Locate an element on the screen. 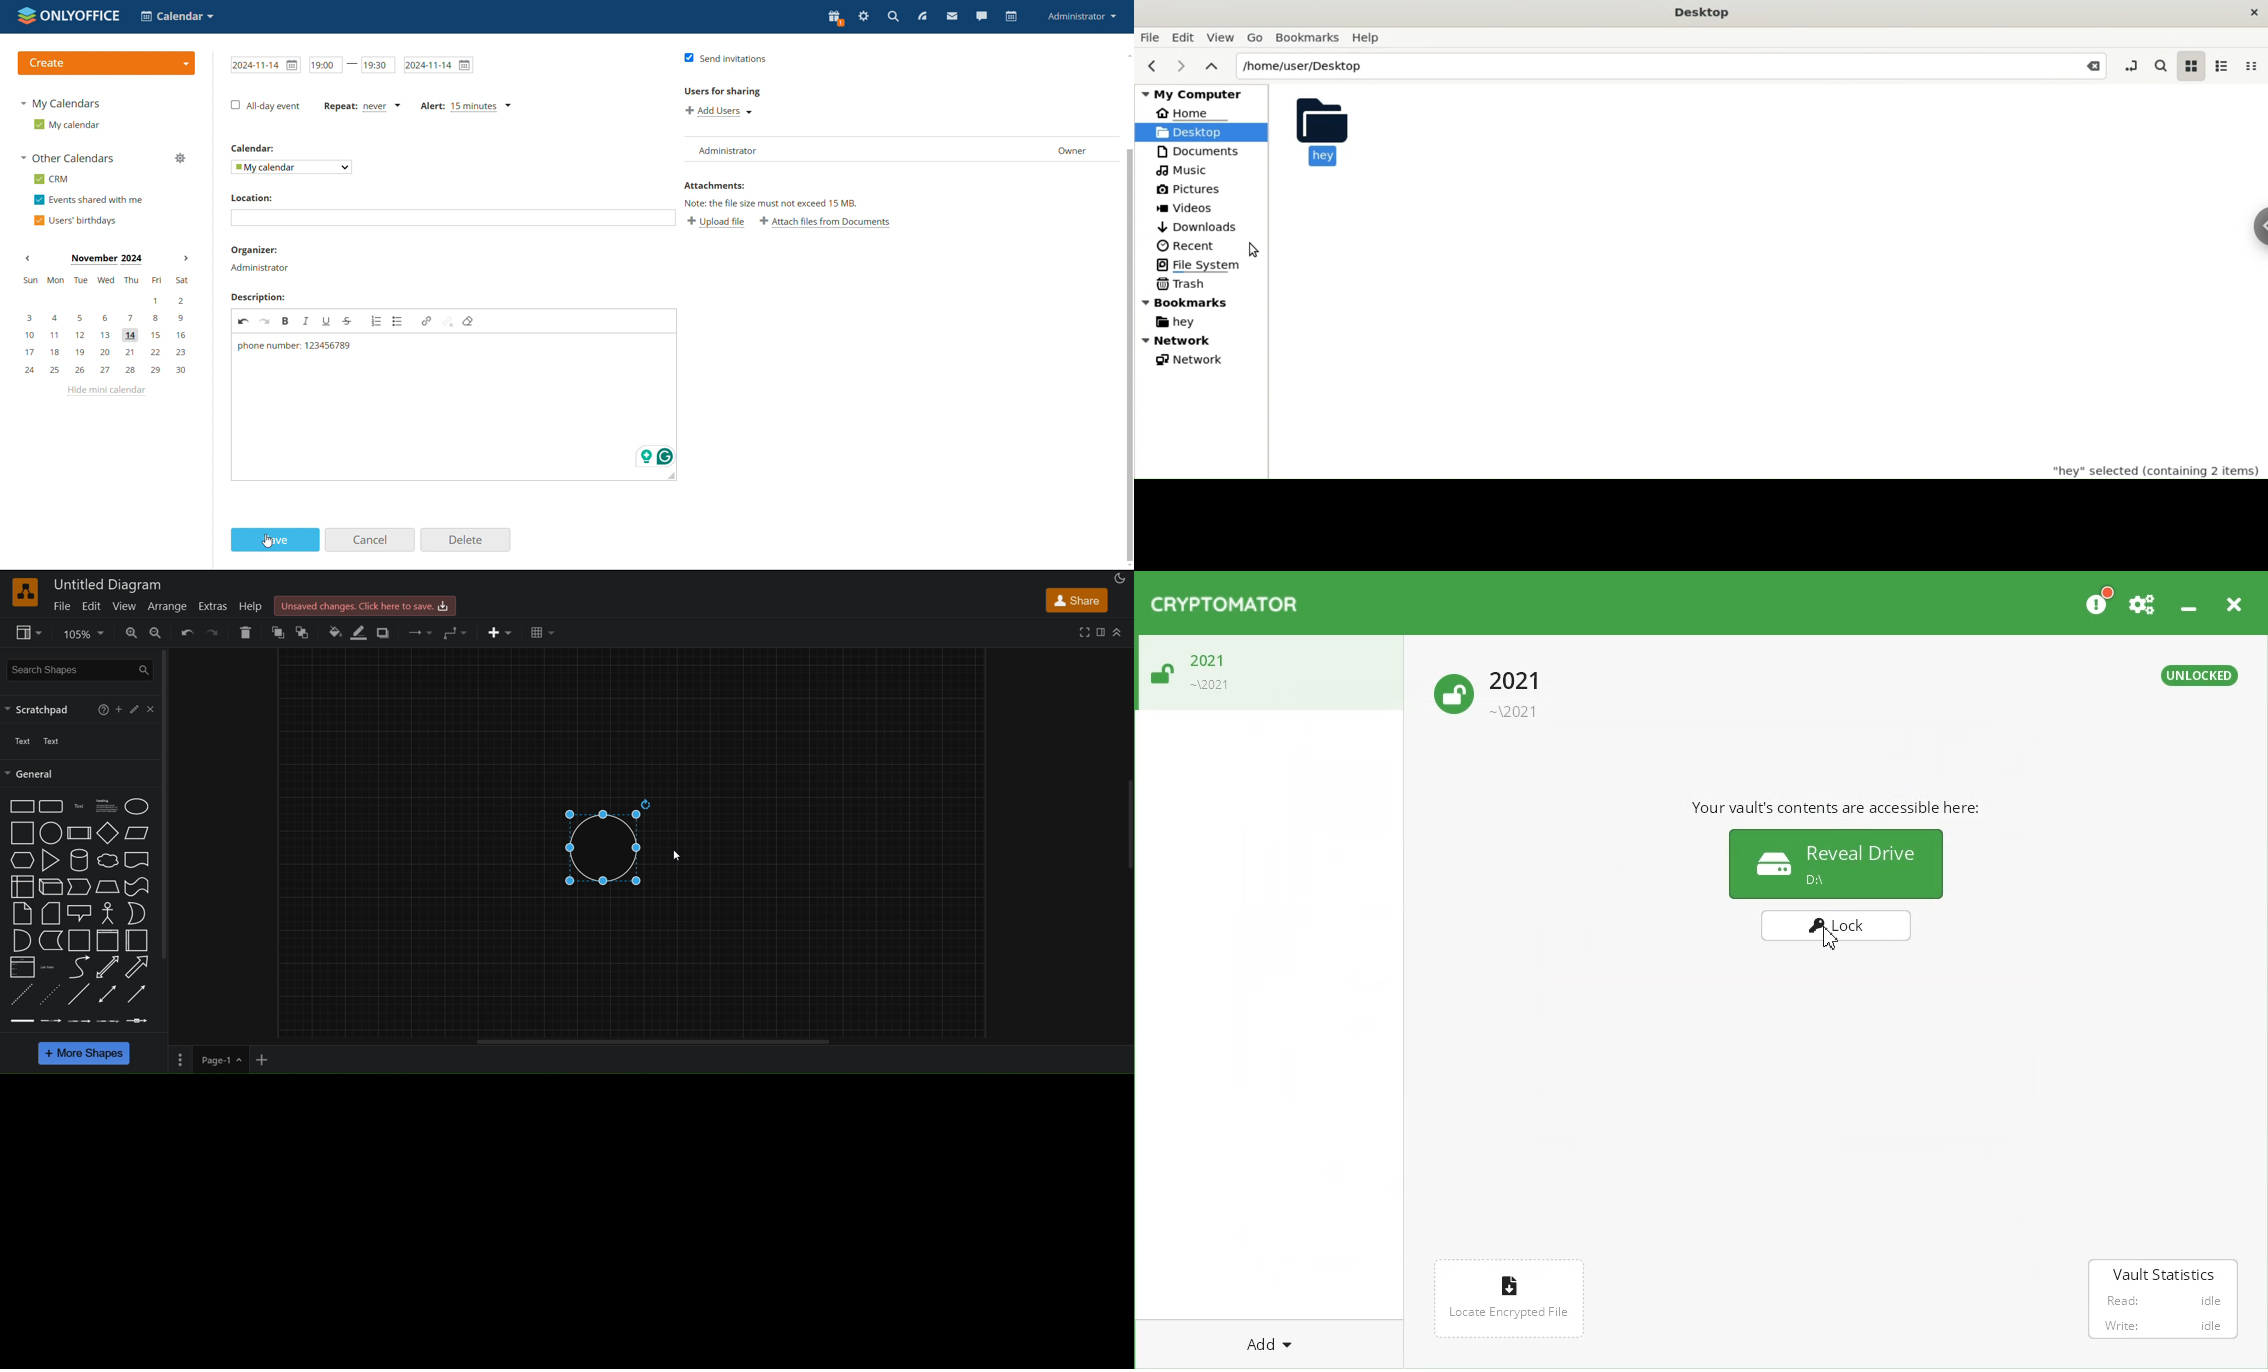 This screenshot has height=1372, width=2268. vertical scroll bar is located at coordinates (165, 803).